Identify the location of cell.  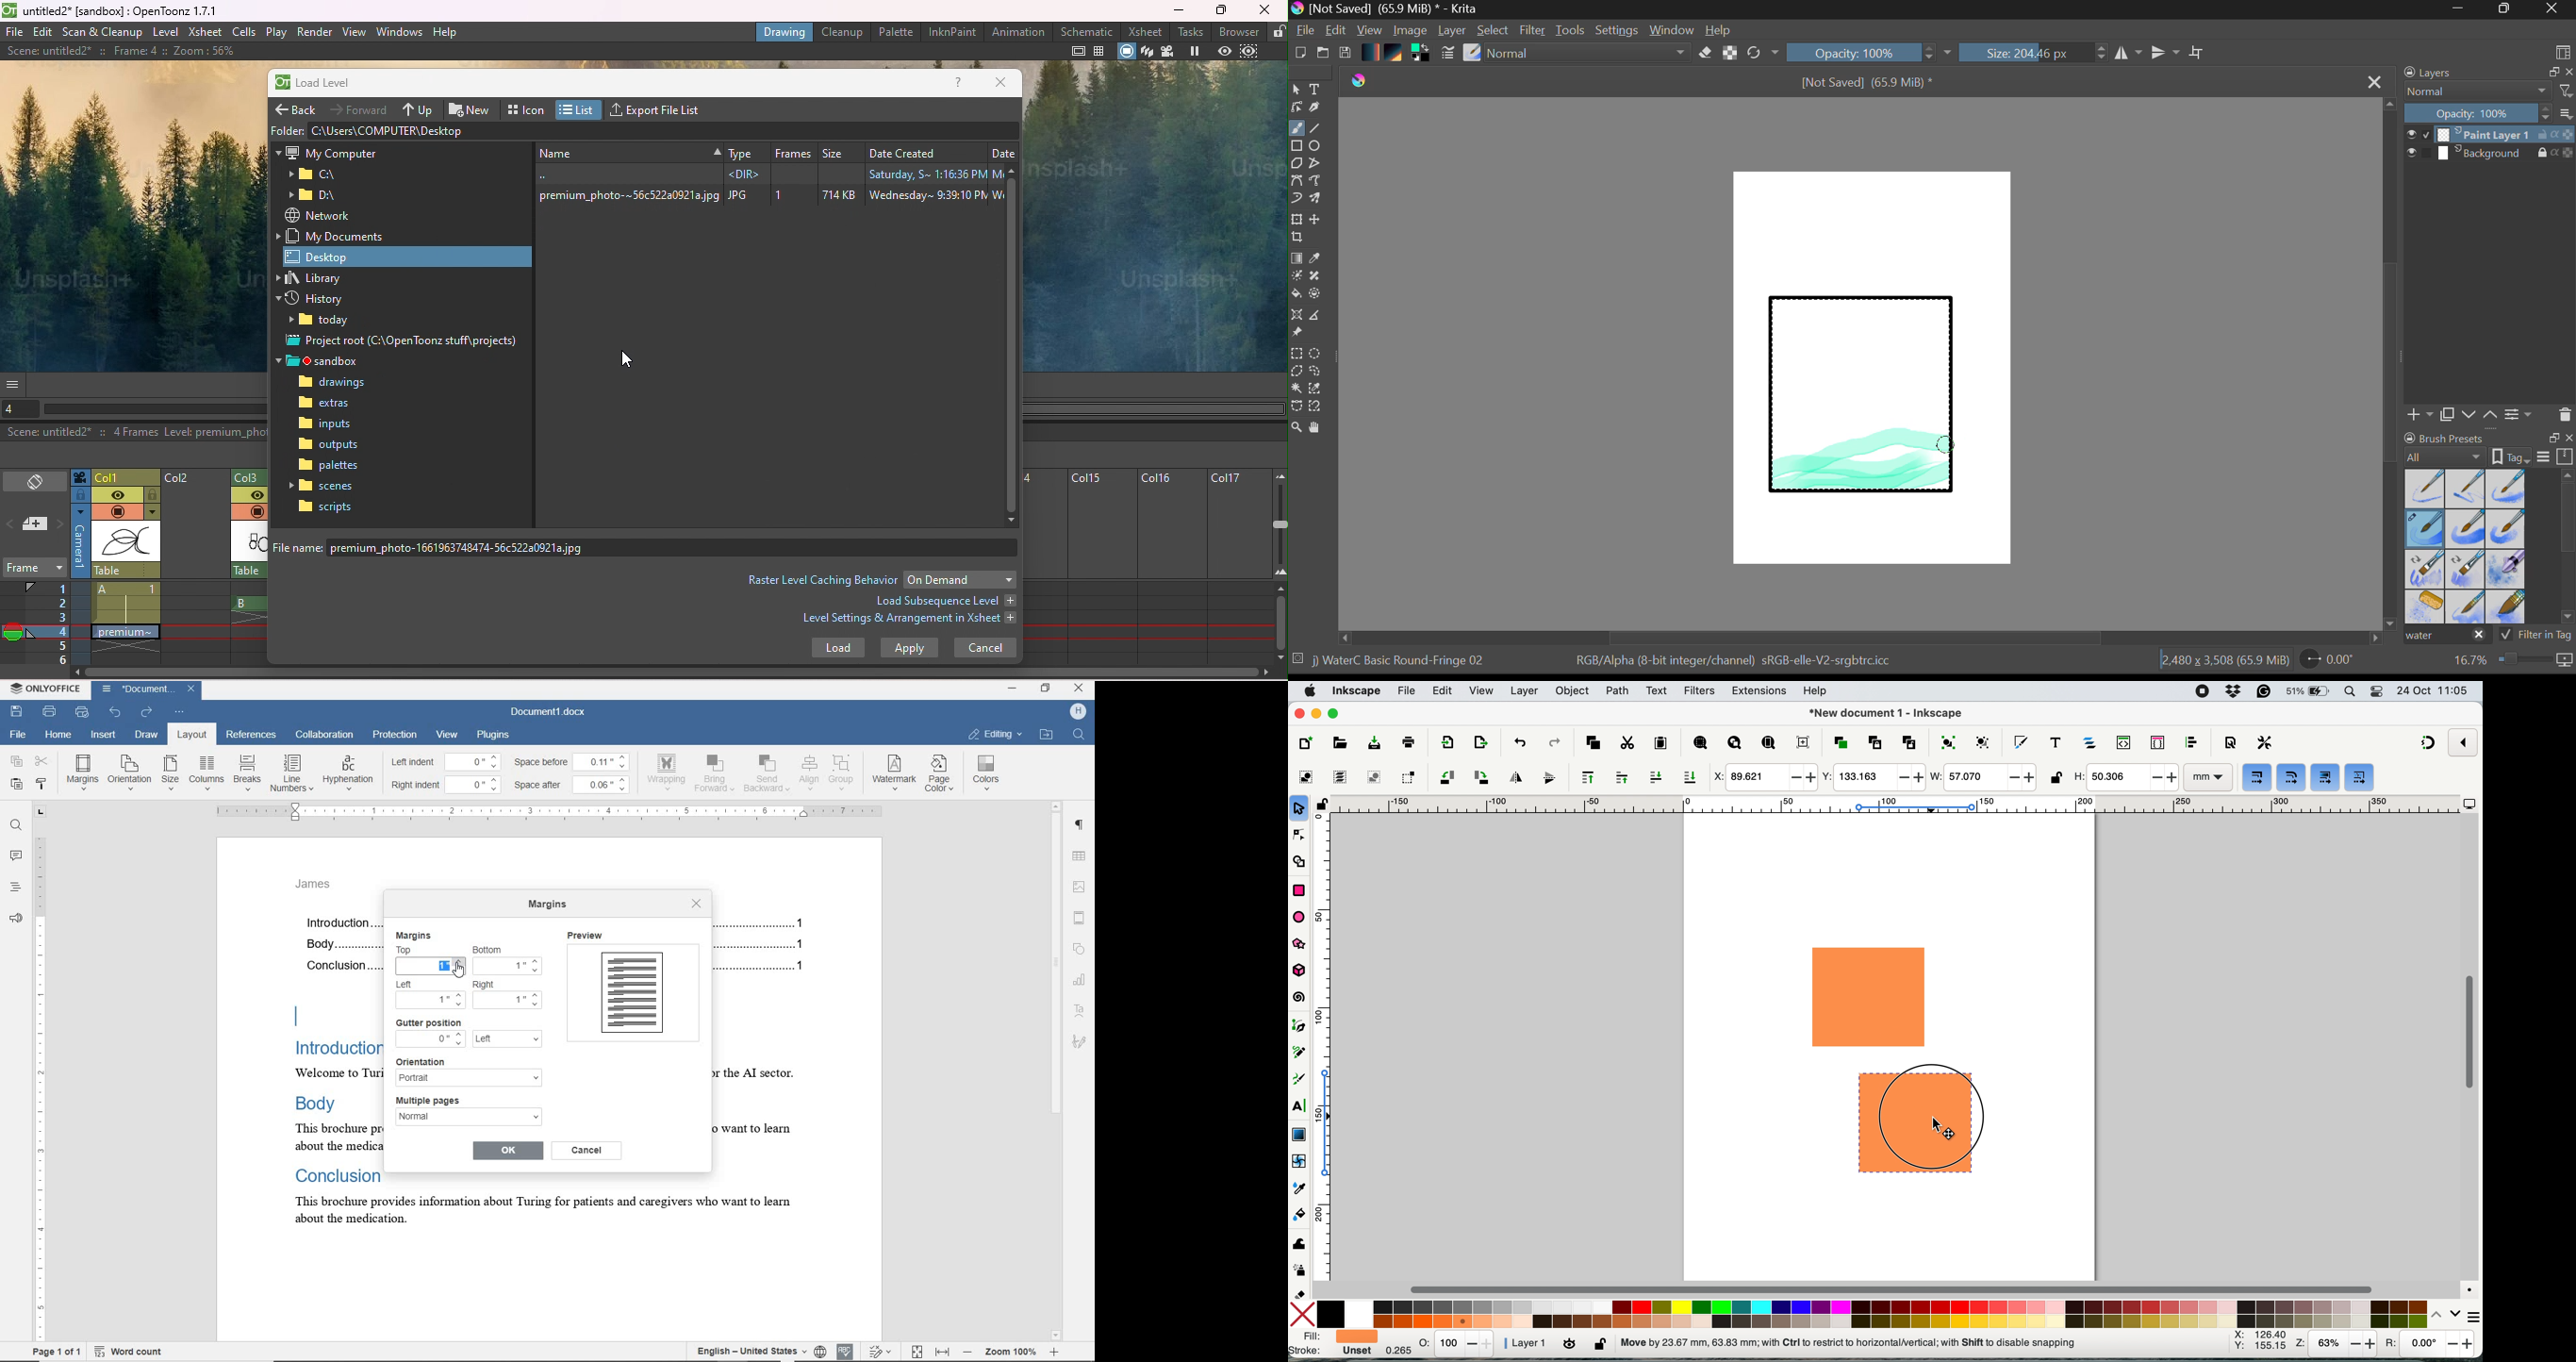
(123, 631).